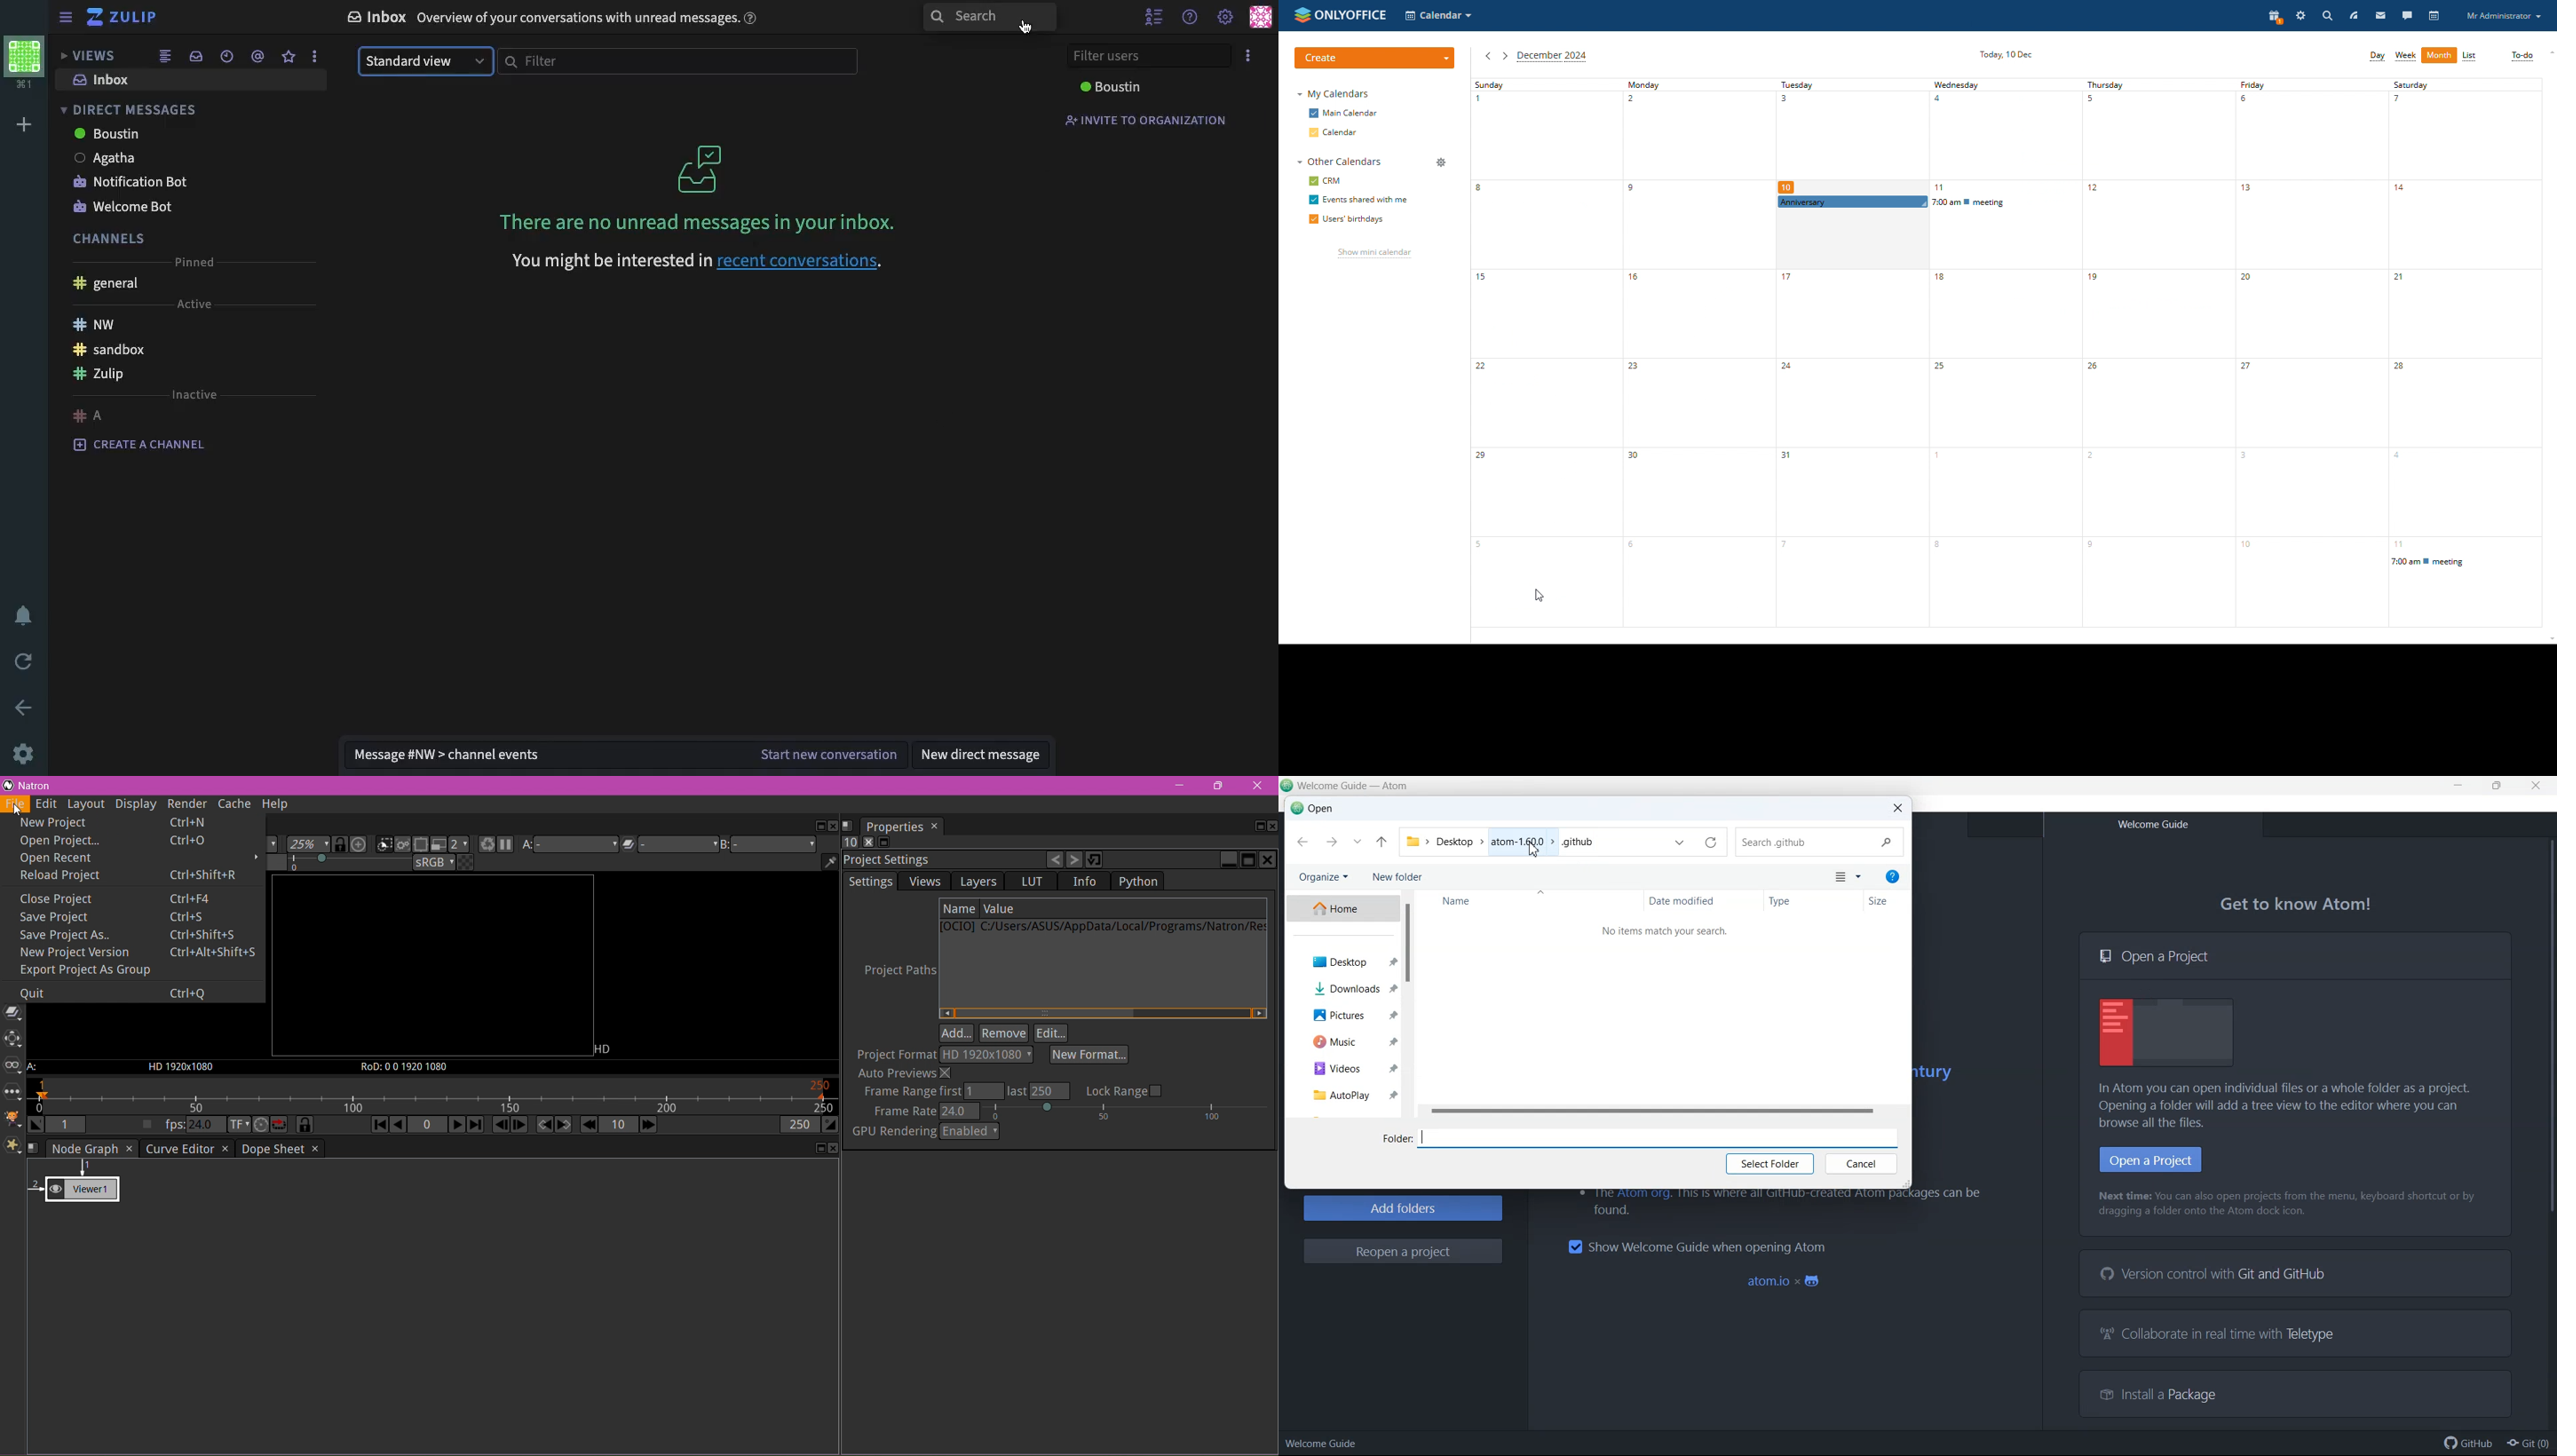 The image size is (2576, 1456). What do you see at coordinates (1357, 200) in the screenshot?
I see `events shared with me` at bounding box center [1357, 200].